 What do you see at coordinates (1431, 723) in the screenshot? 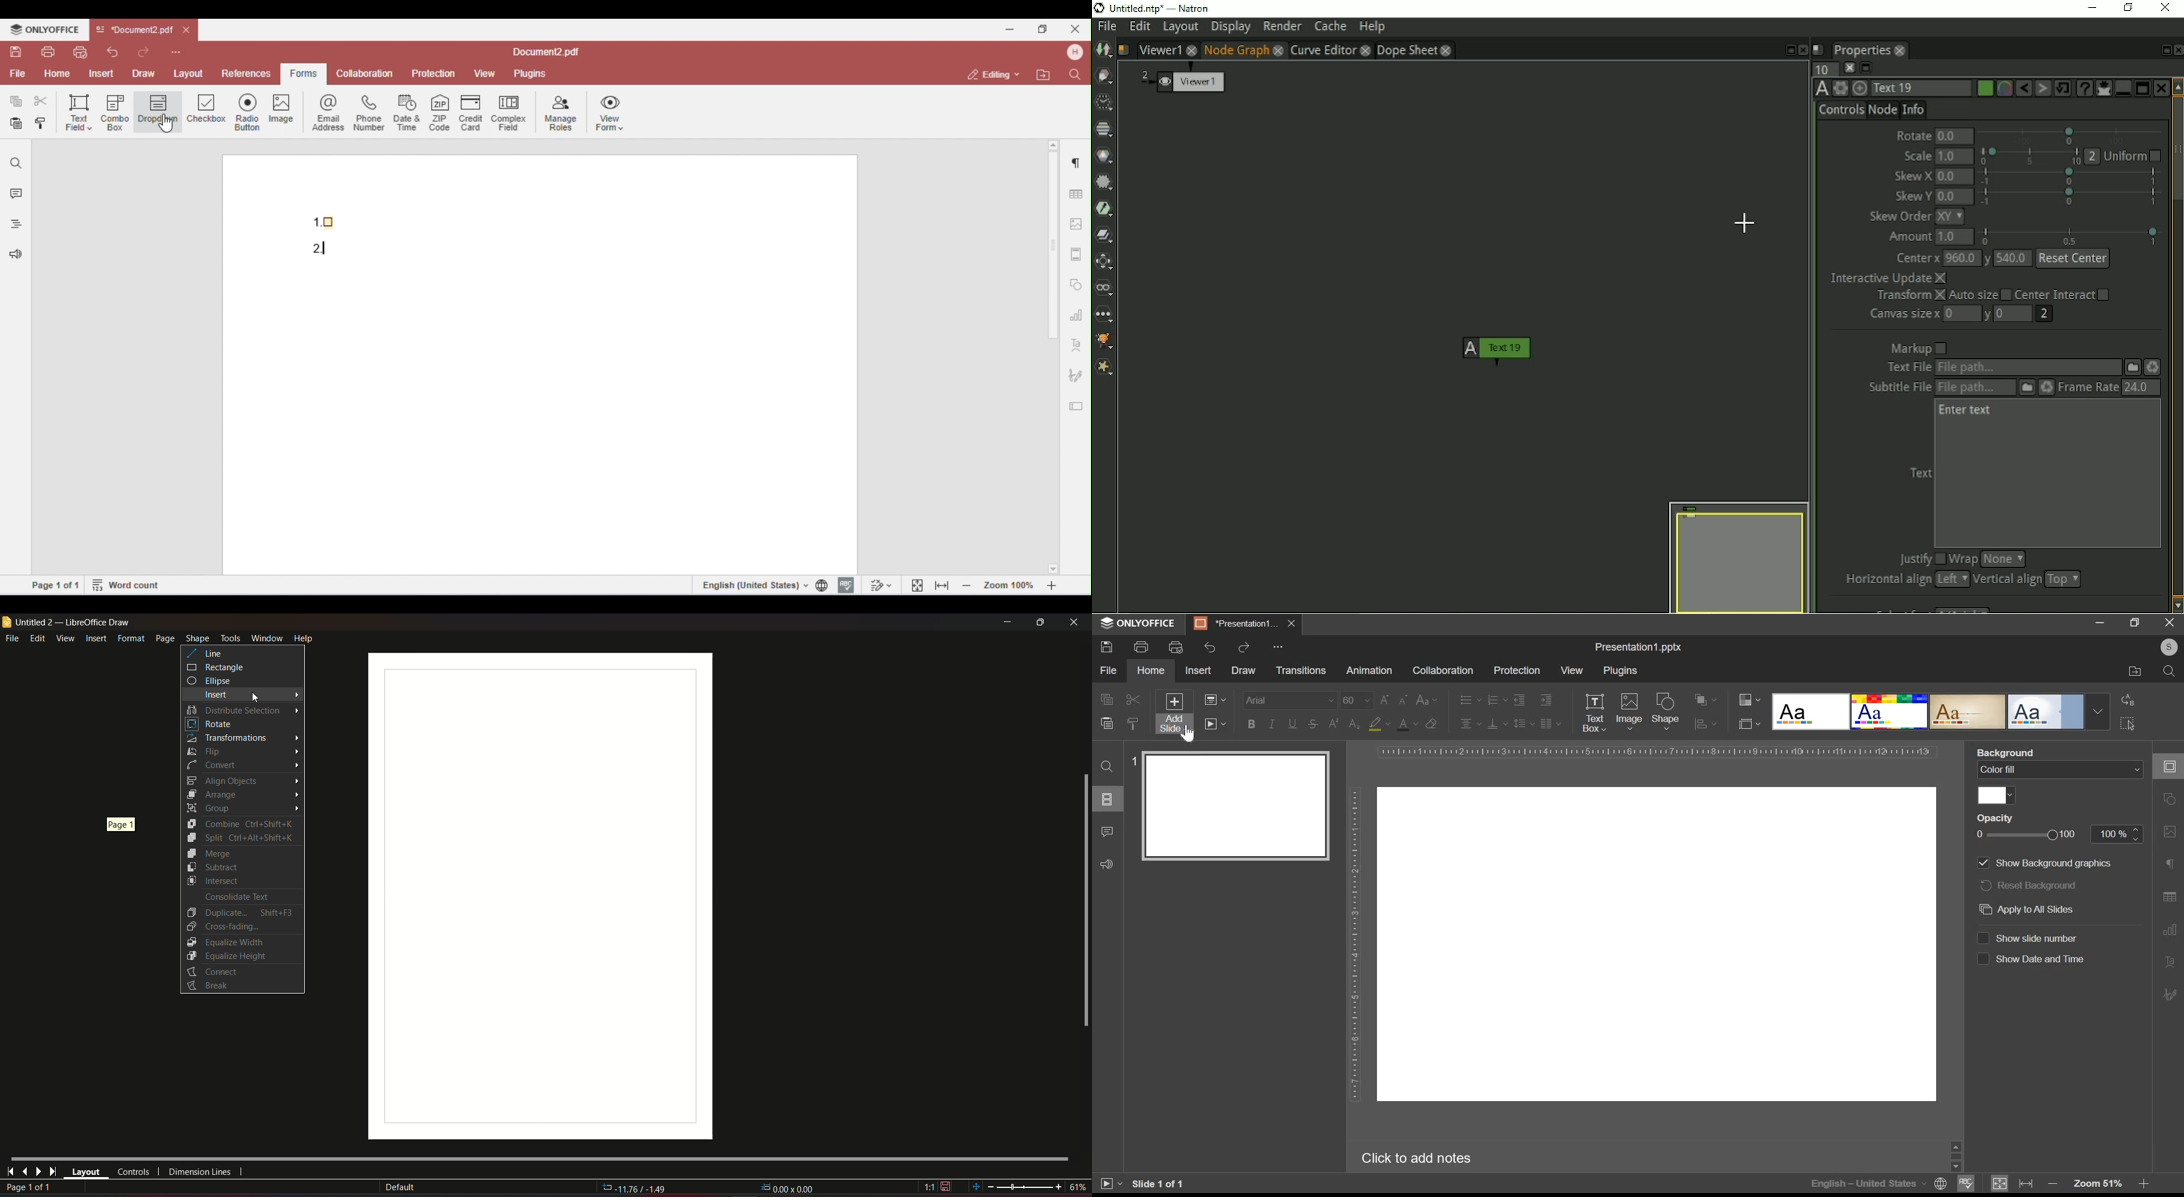
I see `clear style` at bounding box center [1431, 723].